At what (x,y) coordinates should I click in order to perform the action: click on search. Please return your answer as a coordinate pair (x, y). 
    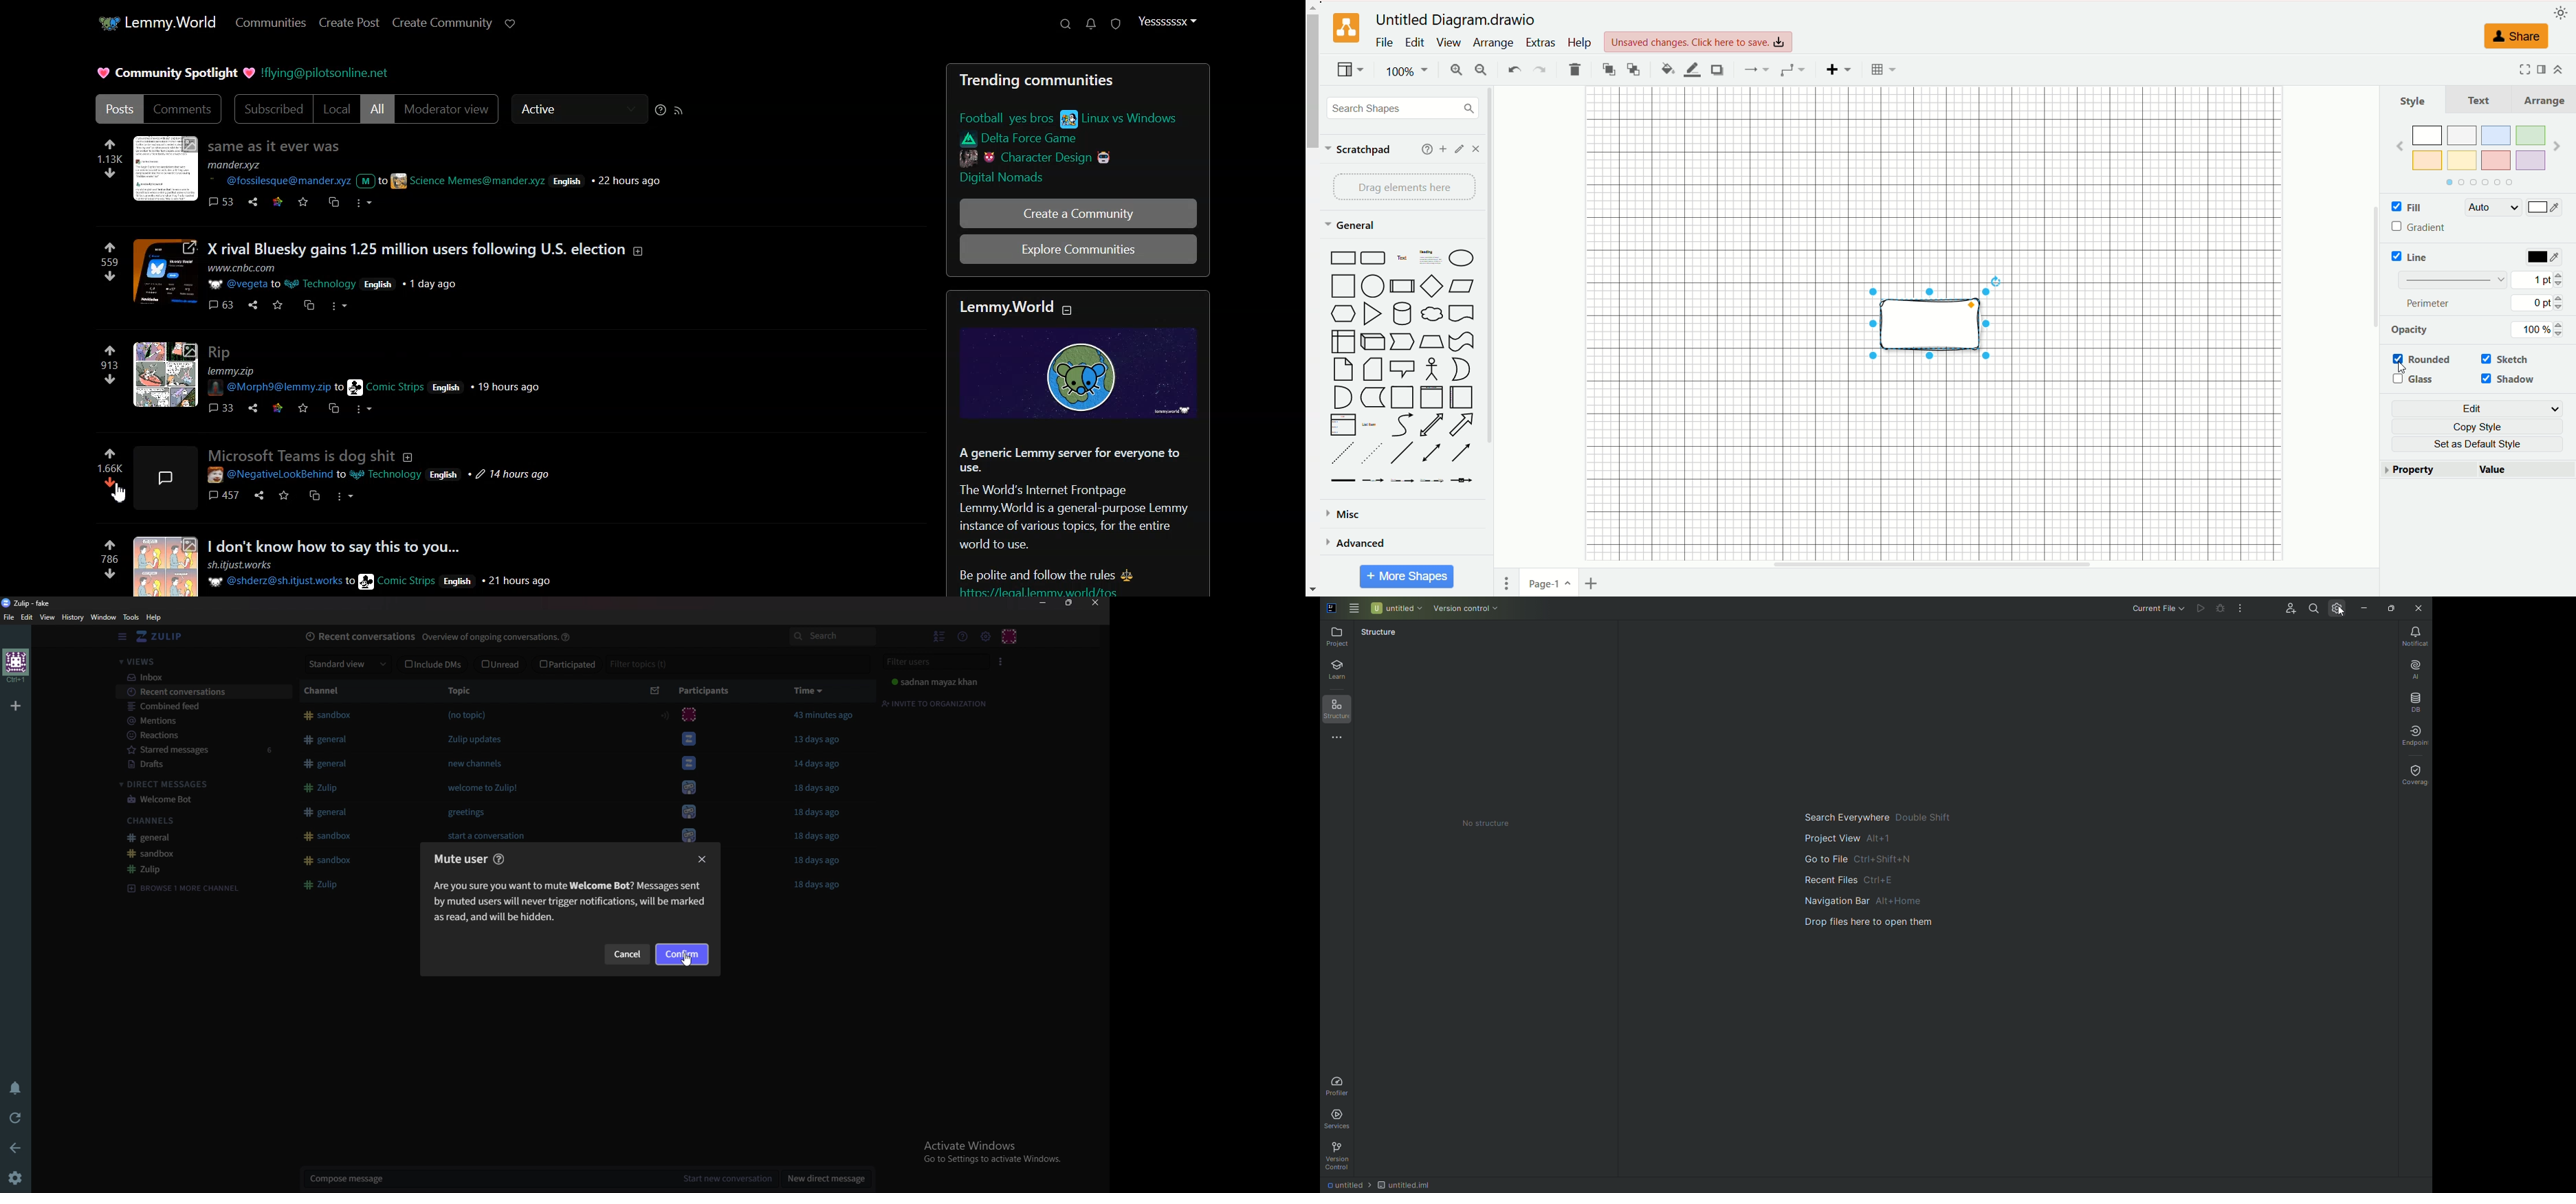
    Looking at the image, I should click on (833, 636).